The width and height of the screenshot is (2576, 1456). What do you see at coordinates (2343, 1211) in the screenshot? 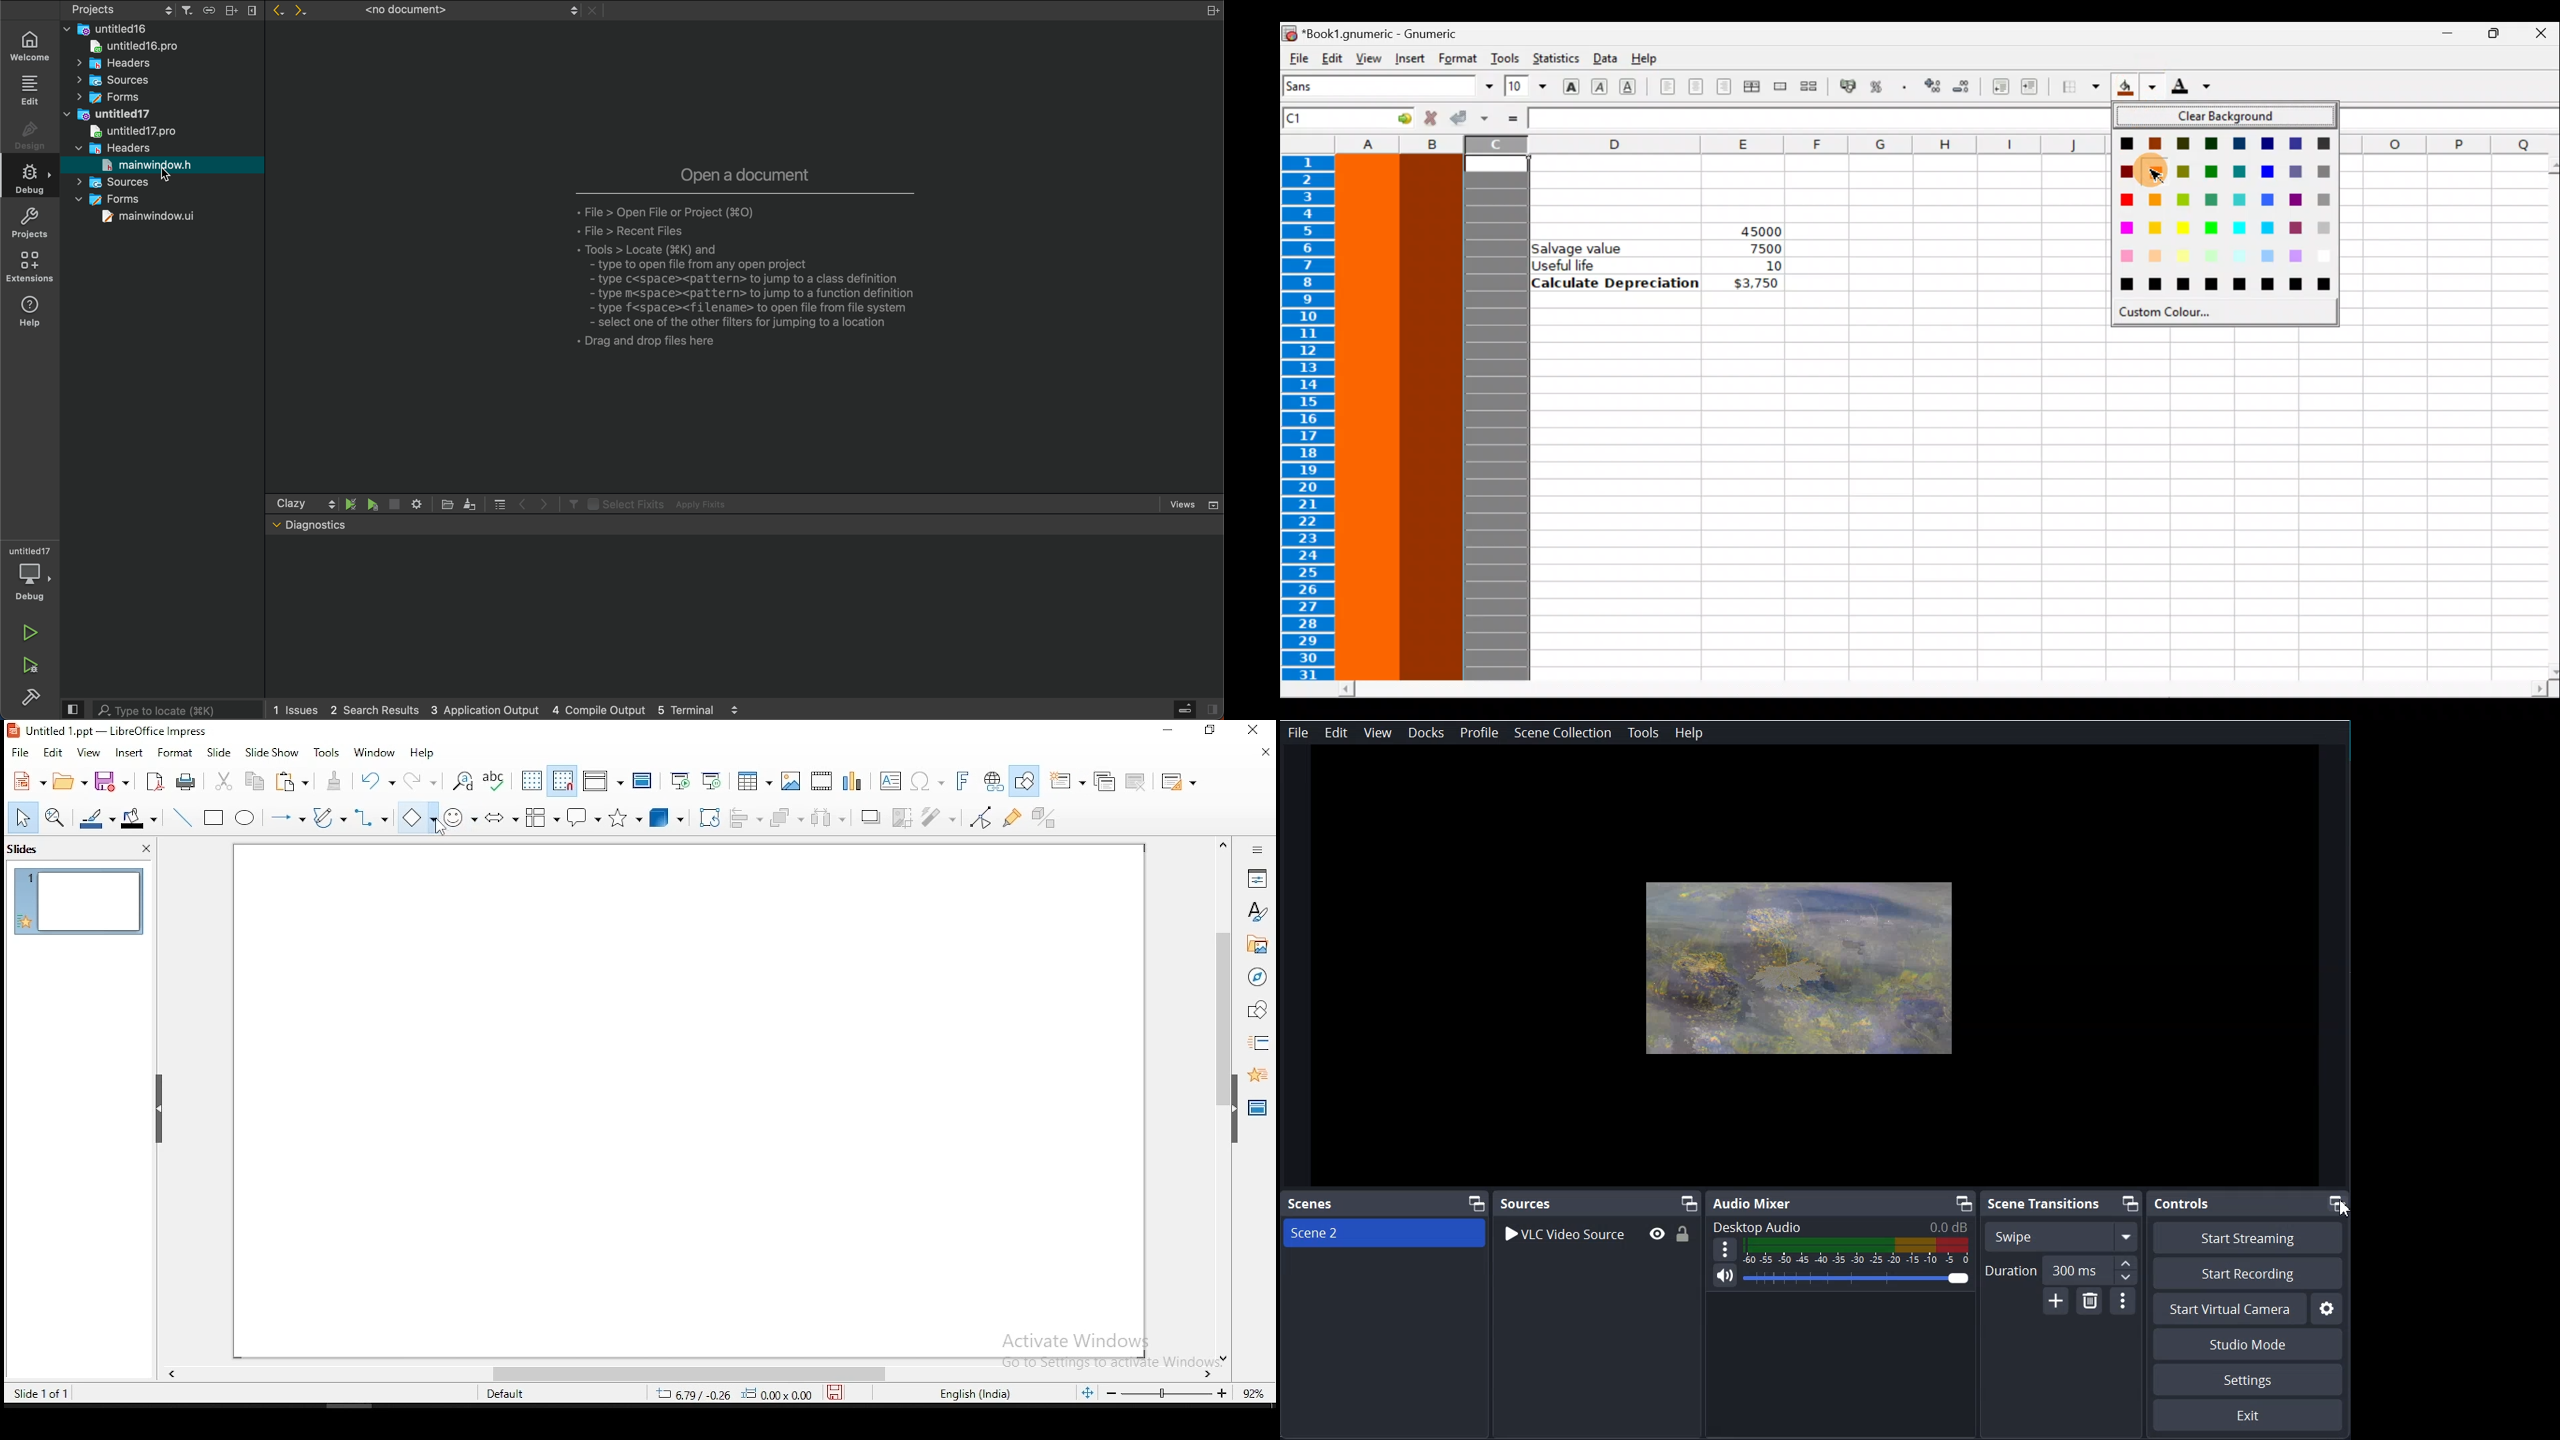
I see `cursor` at bounding box center [2343, 1211].